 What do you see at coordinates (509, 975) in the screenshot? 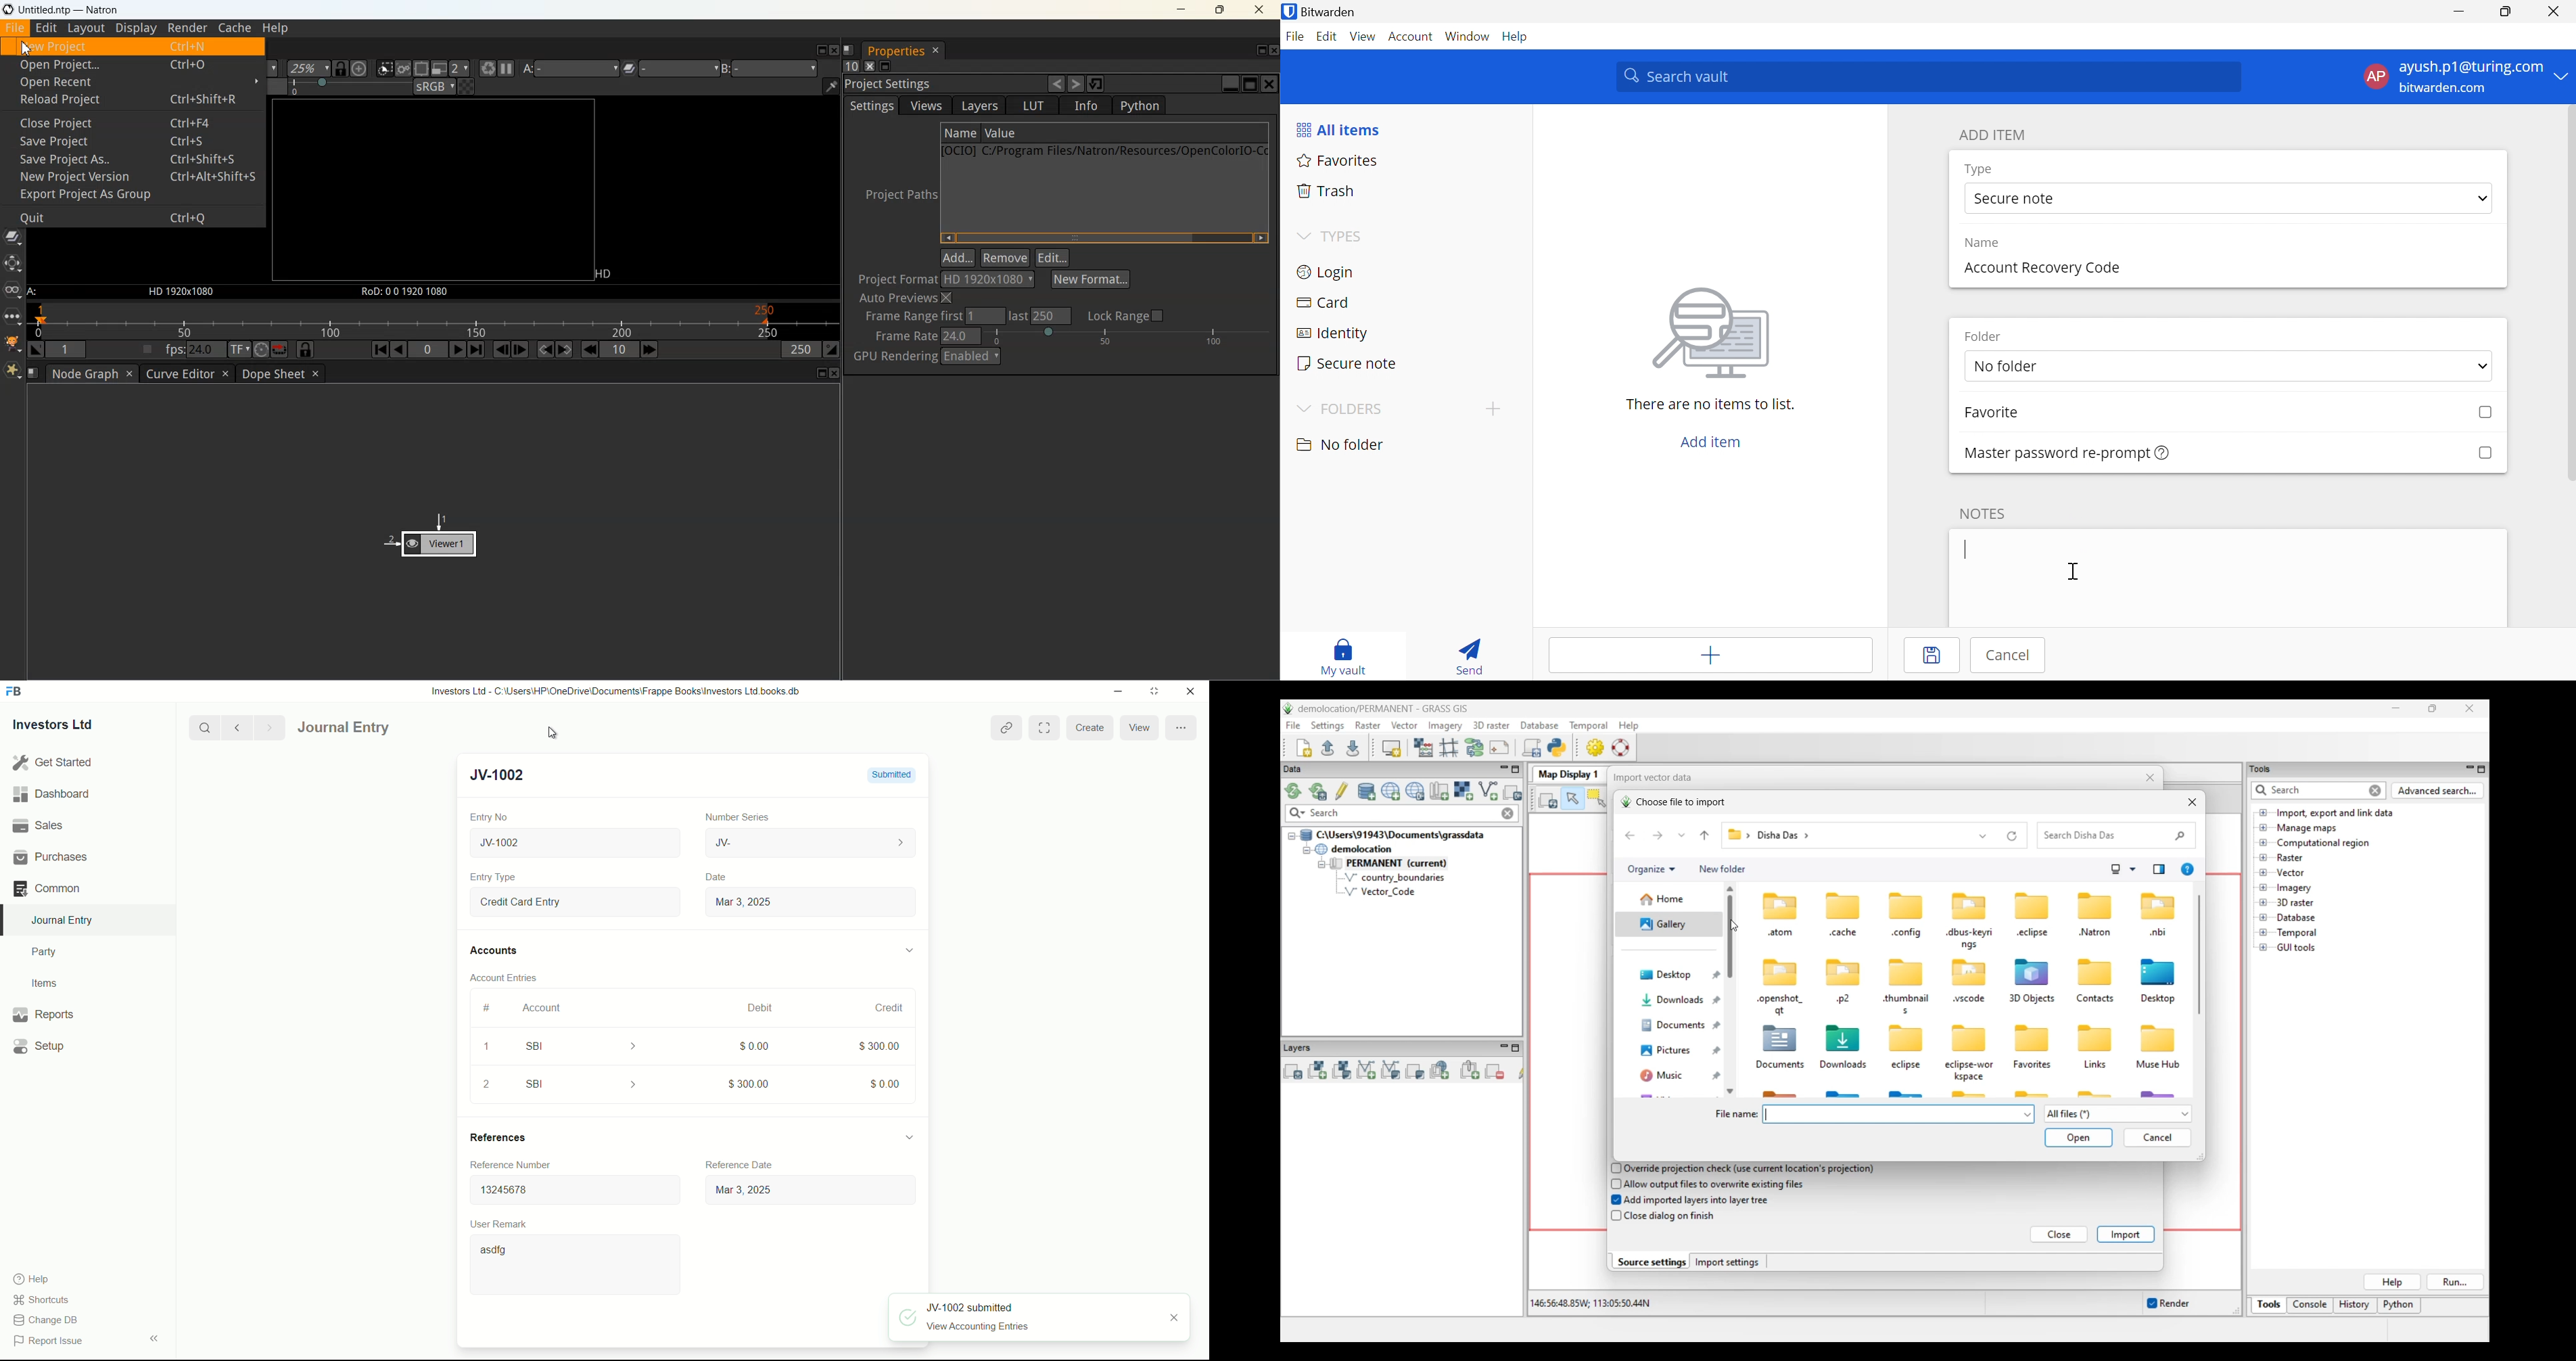
I see `Account Entries` at bounding box center [509, 975].